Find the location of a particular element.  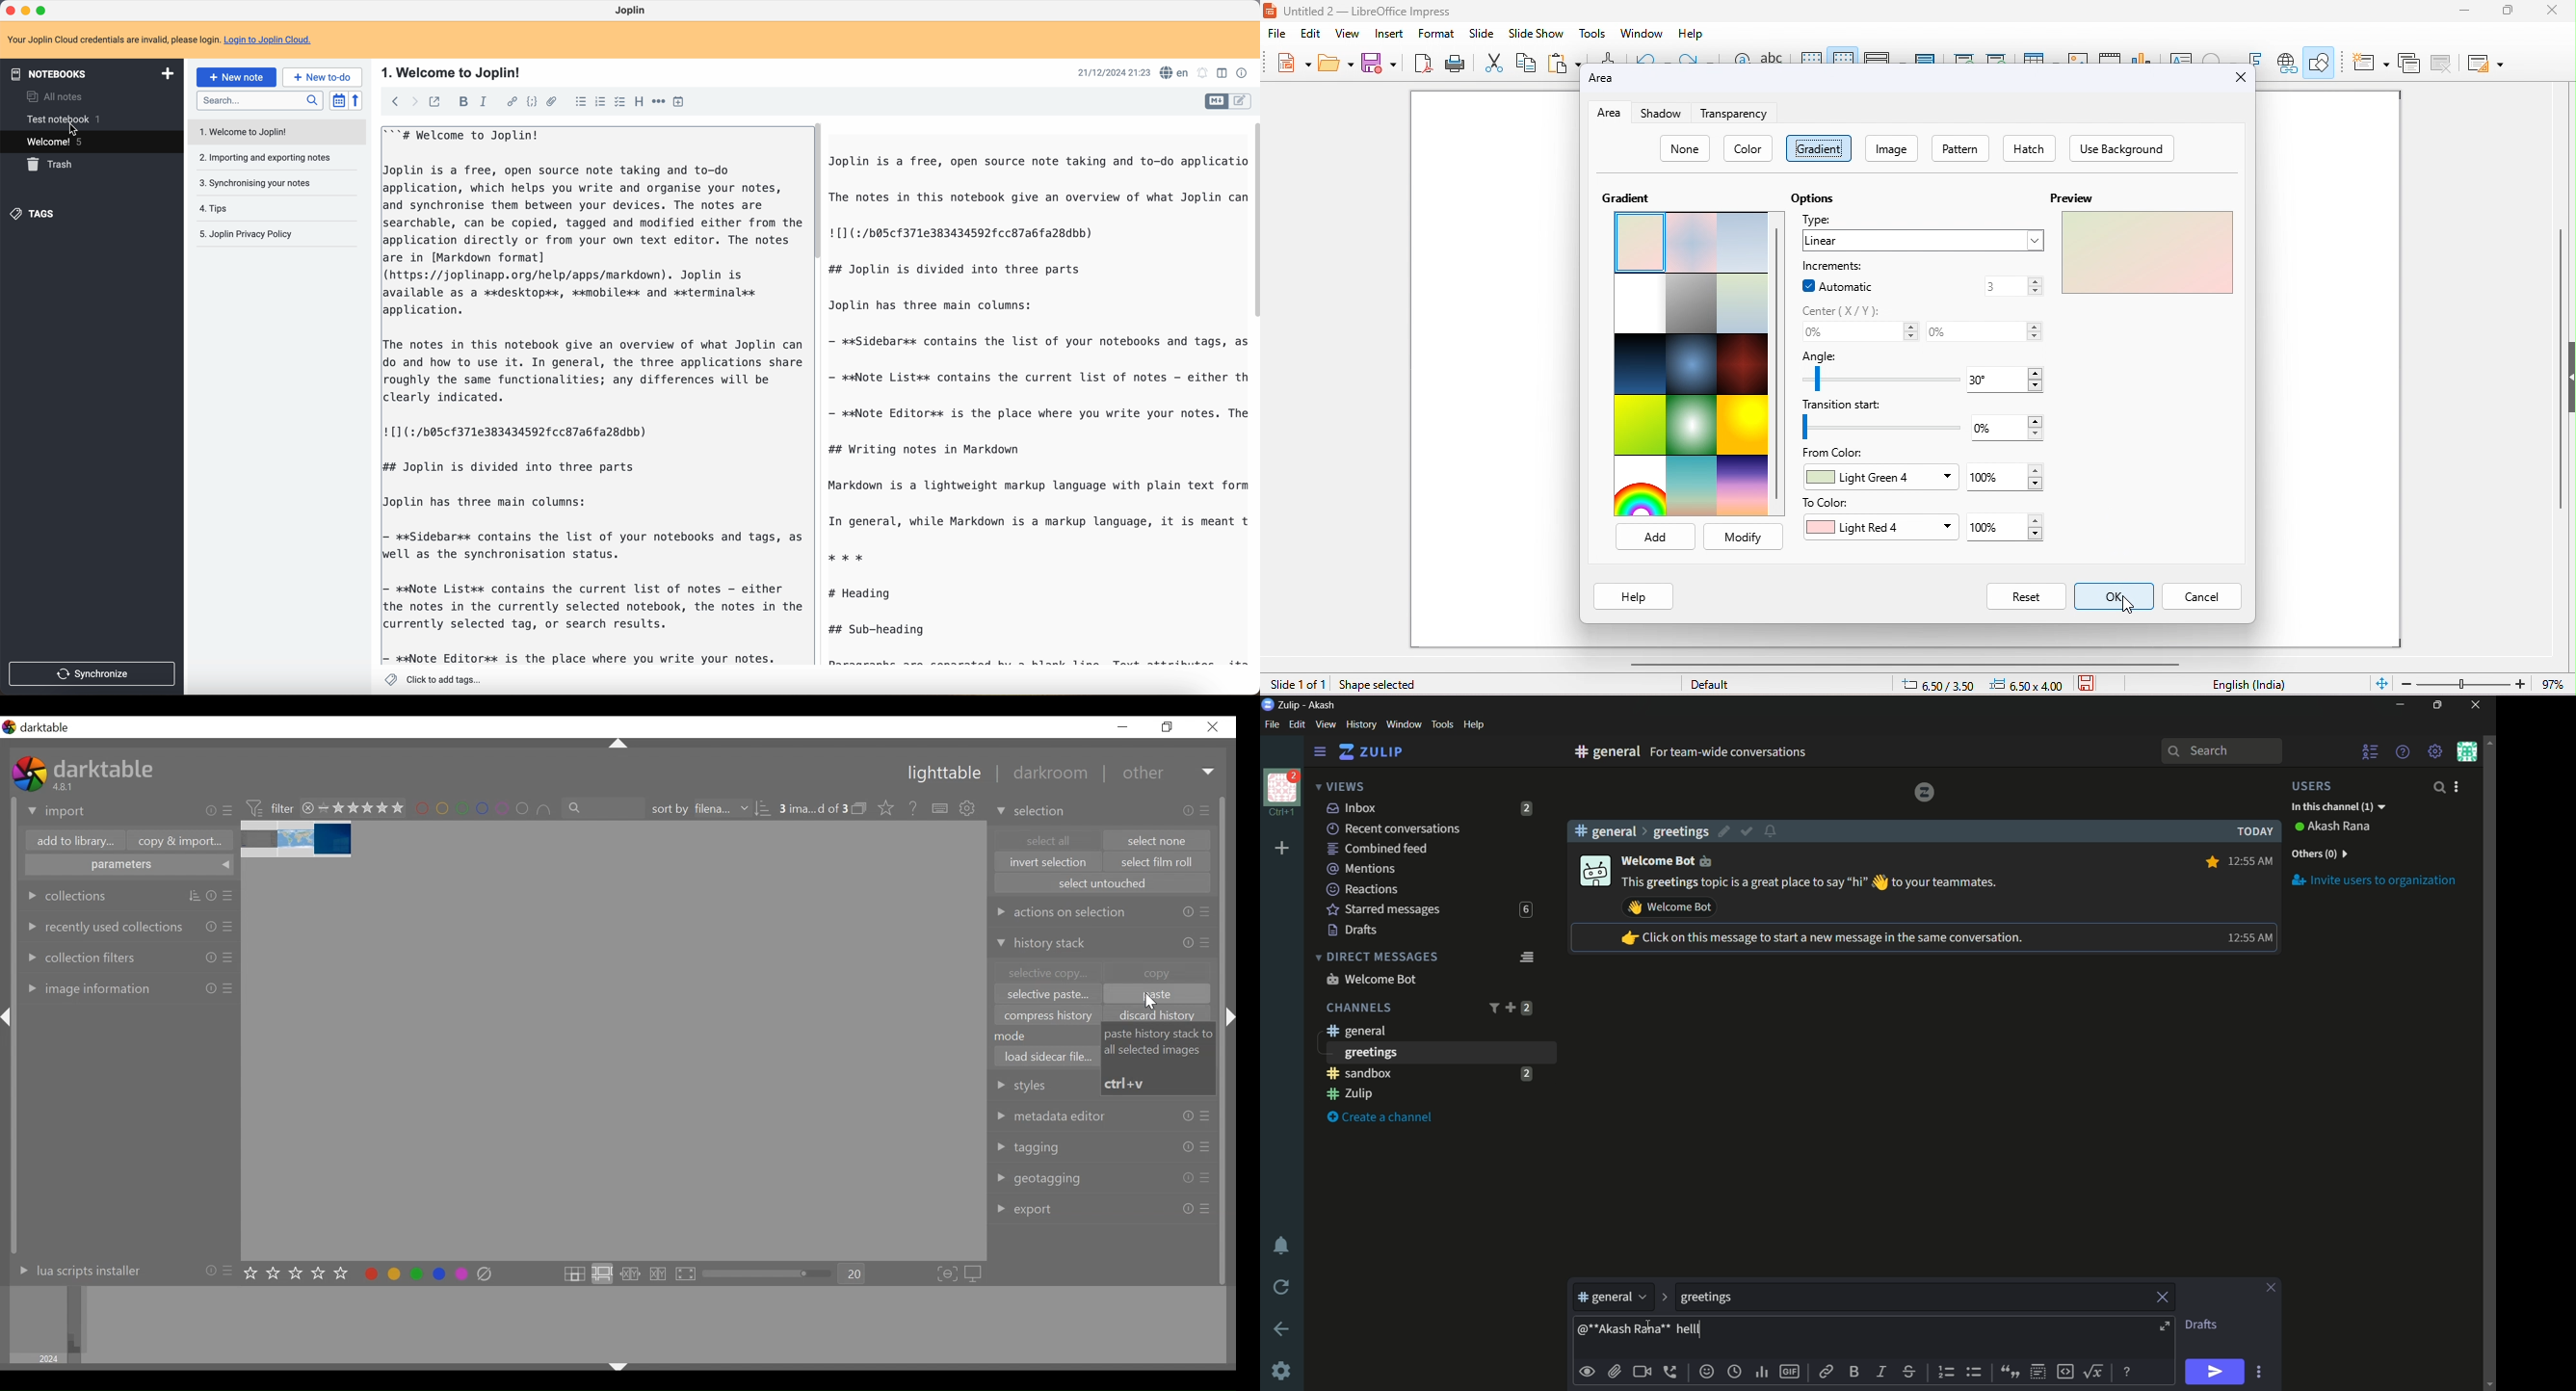

combined feed is located at coordinates (1377, 849).